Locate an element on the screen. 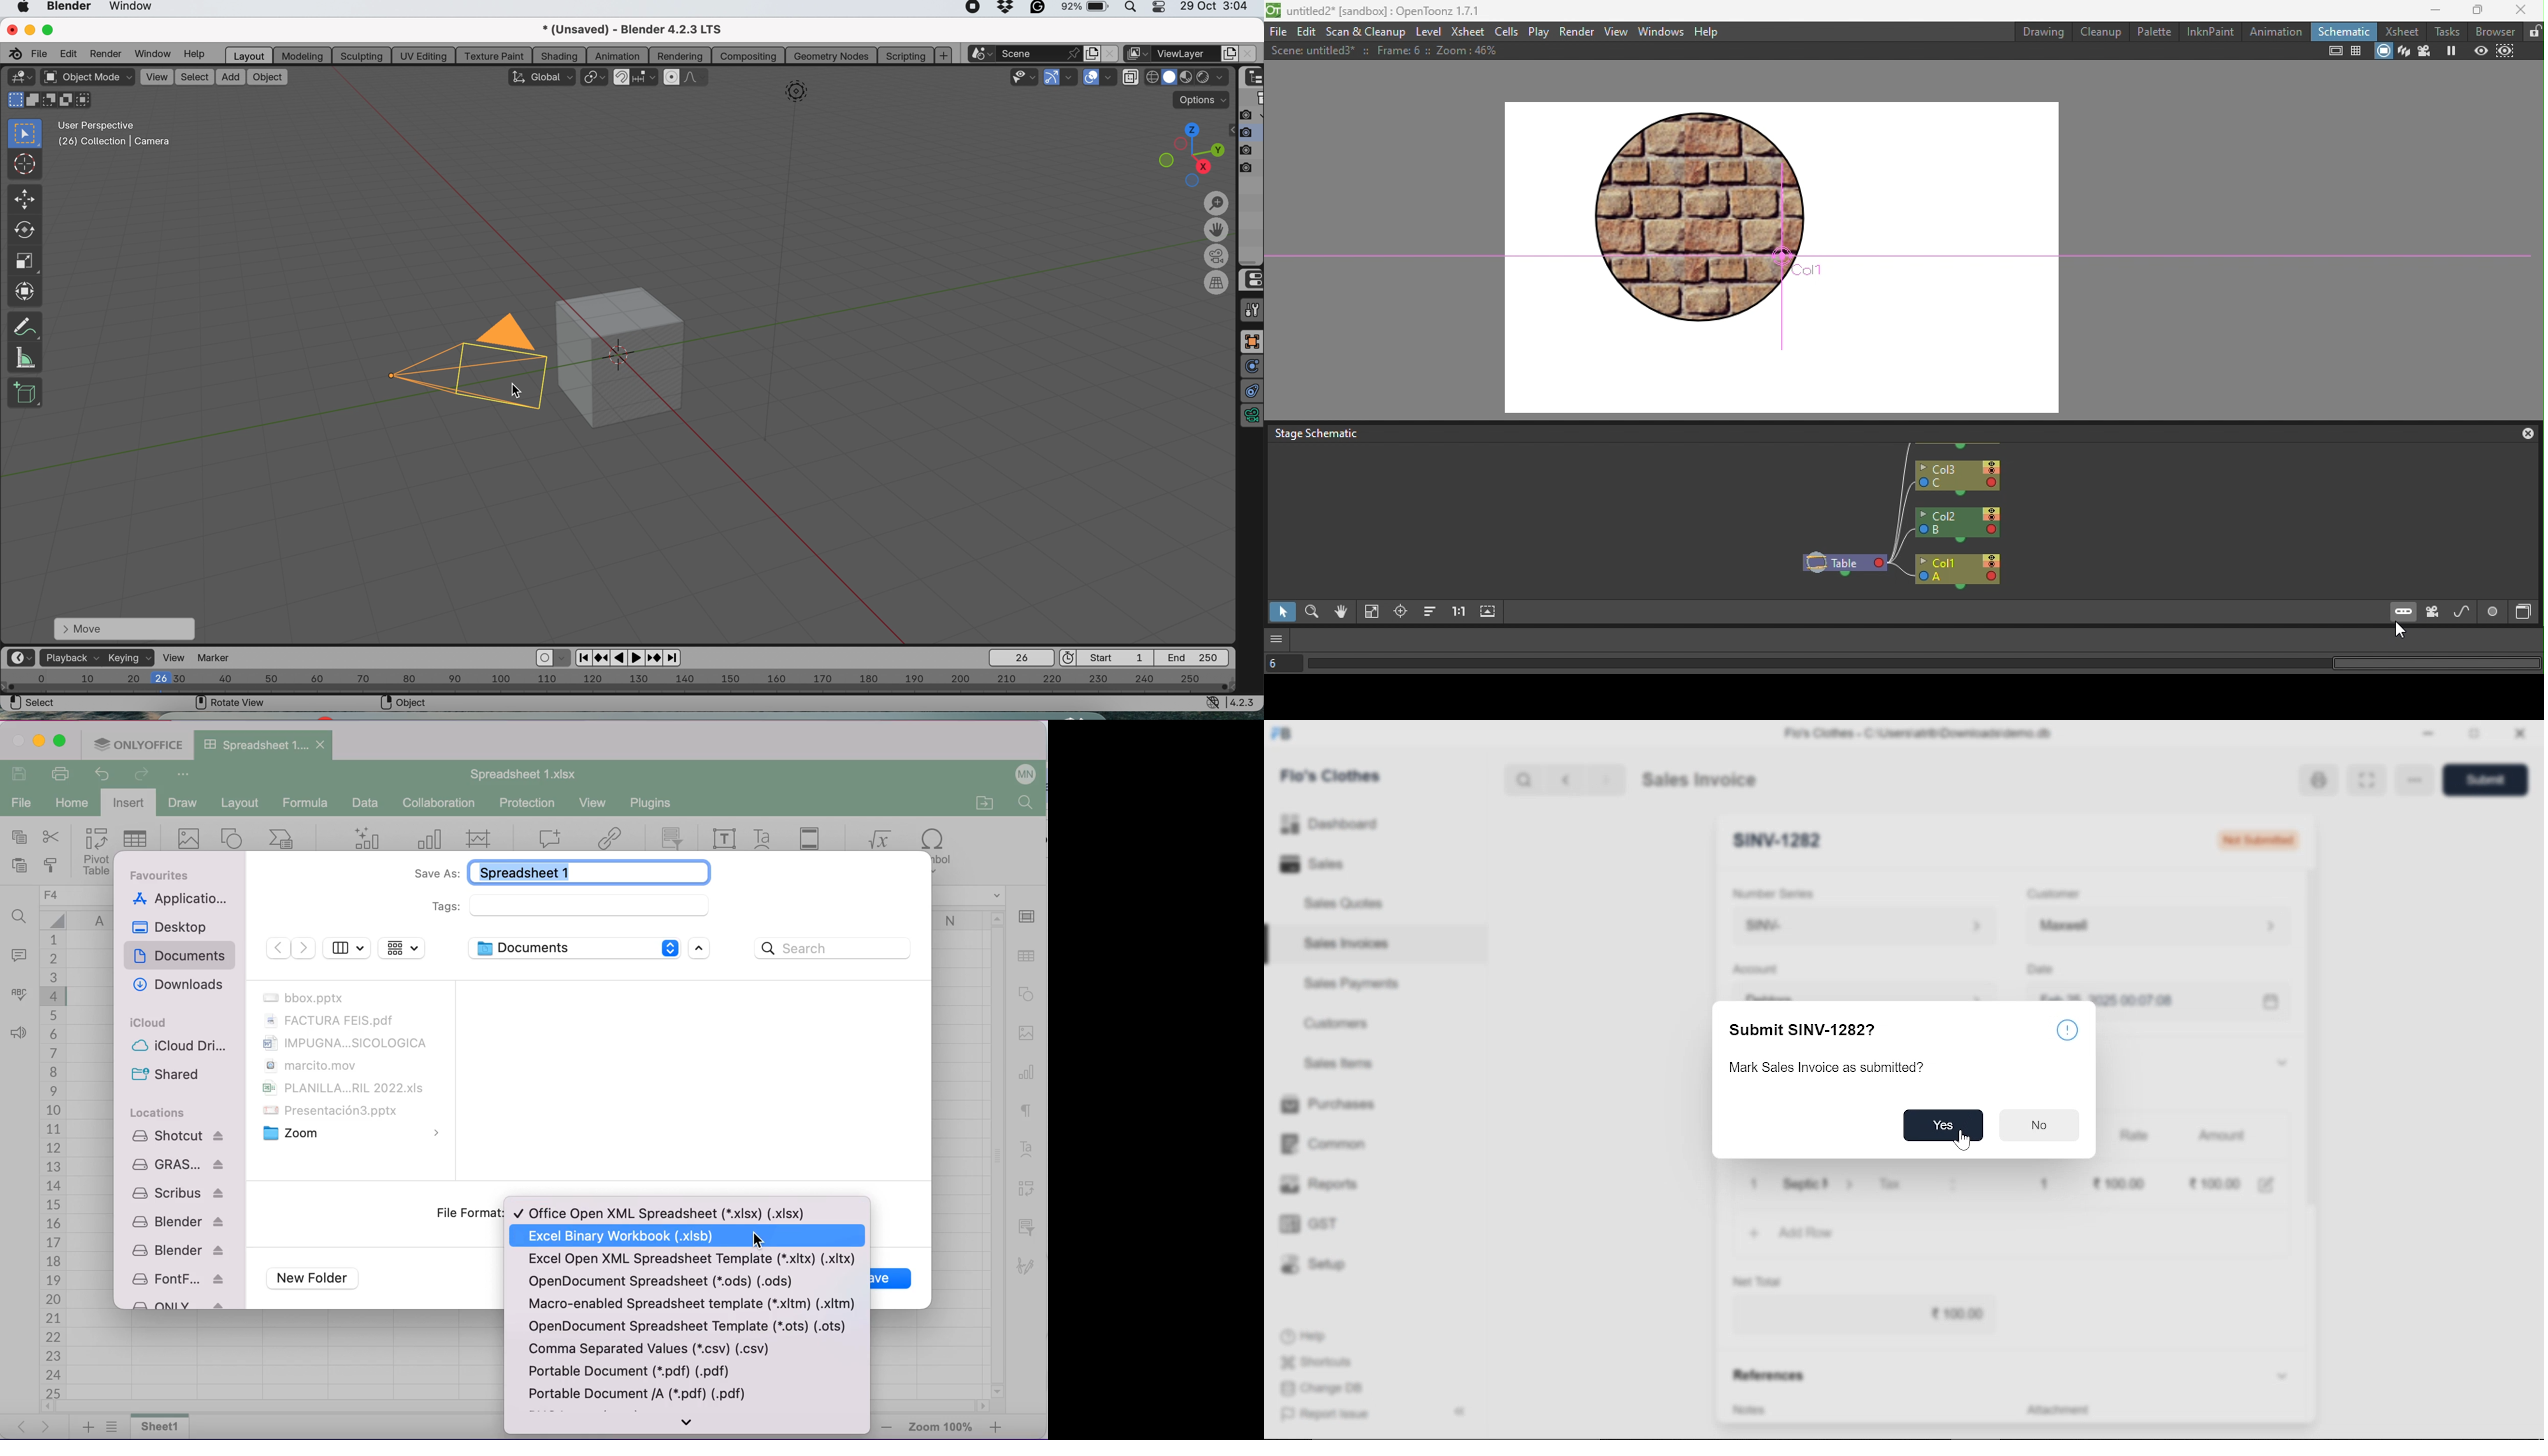 The width and height of the screenshot is (2548, 1456). no is located at coordinates (2038, 1124).